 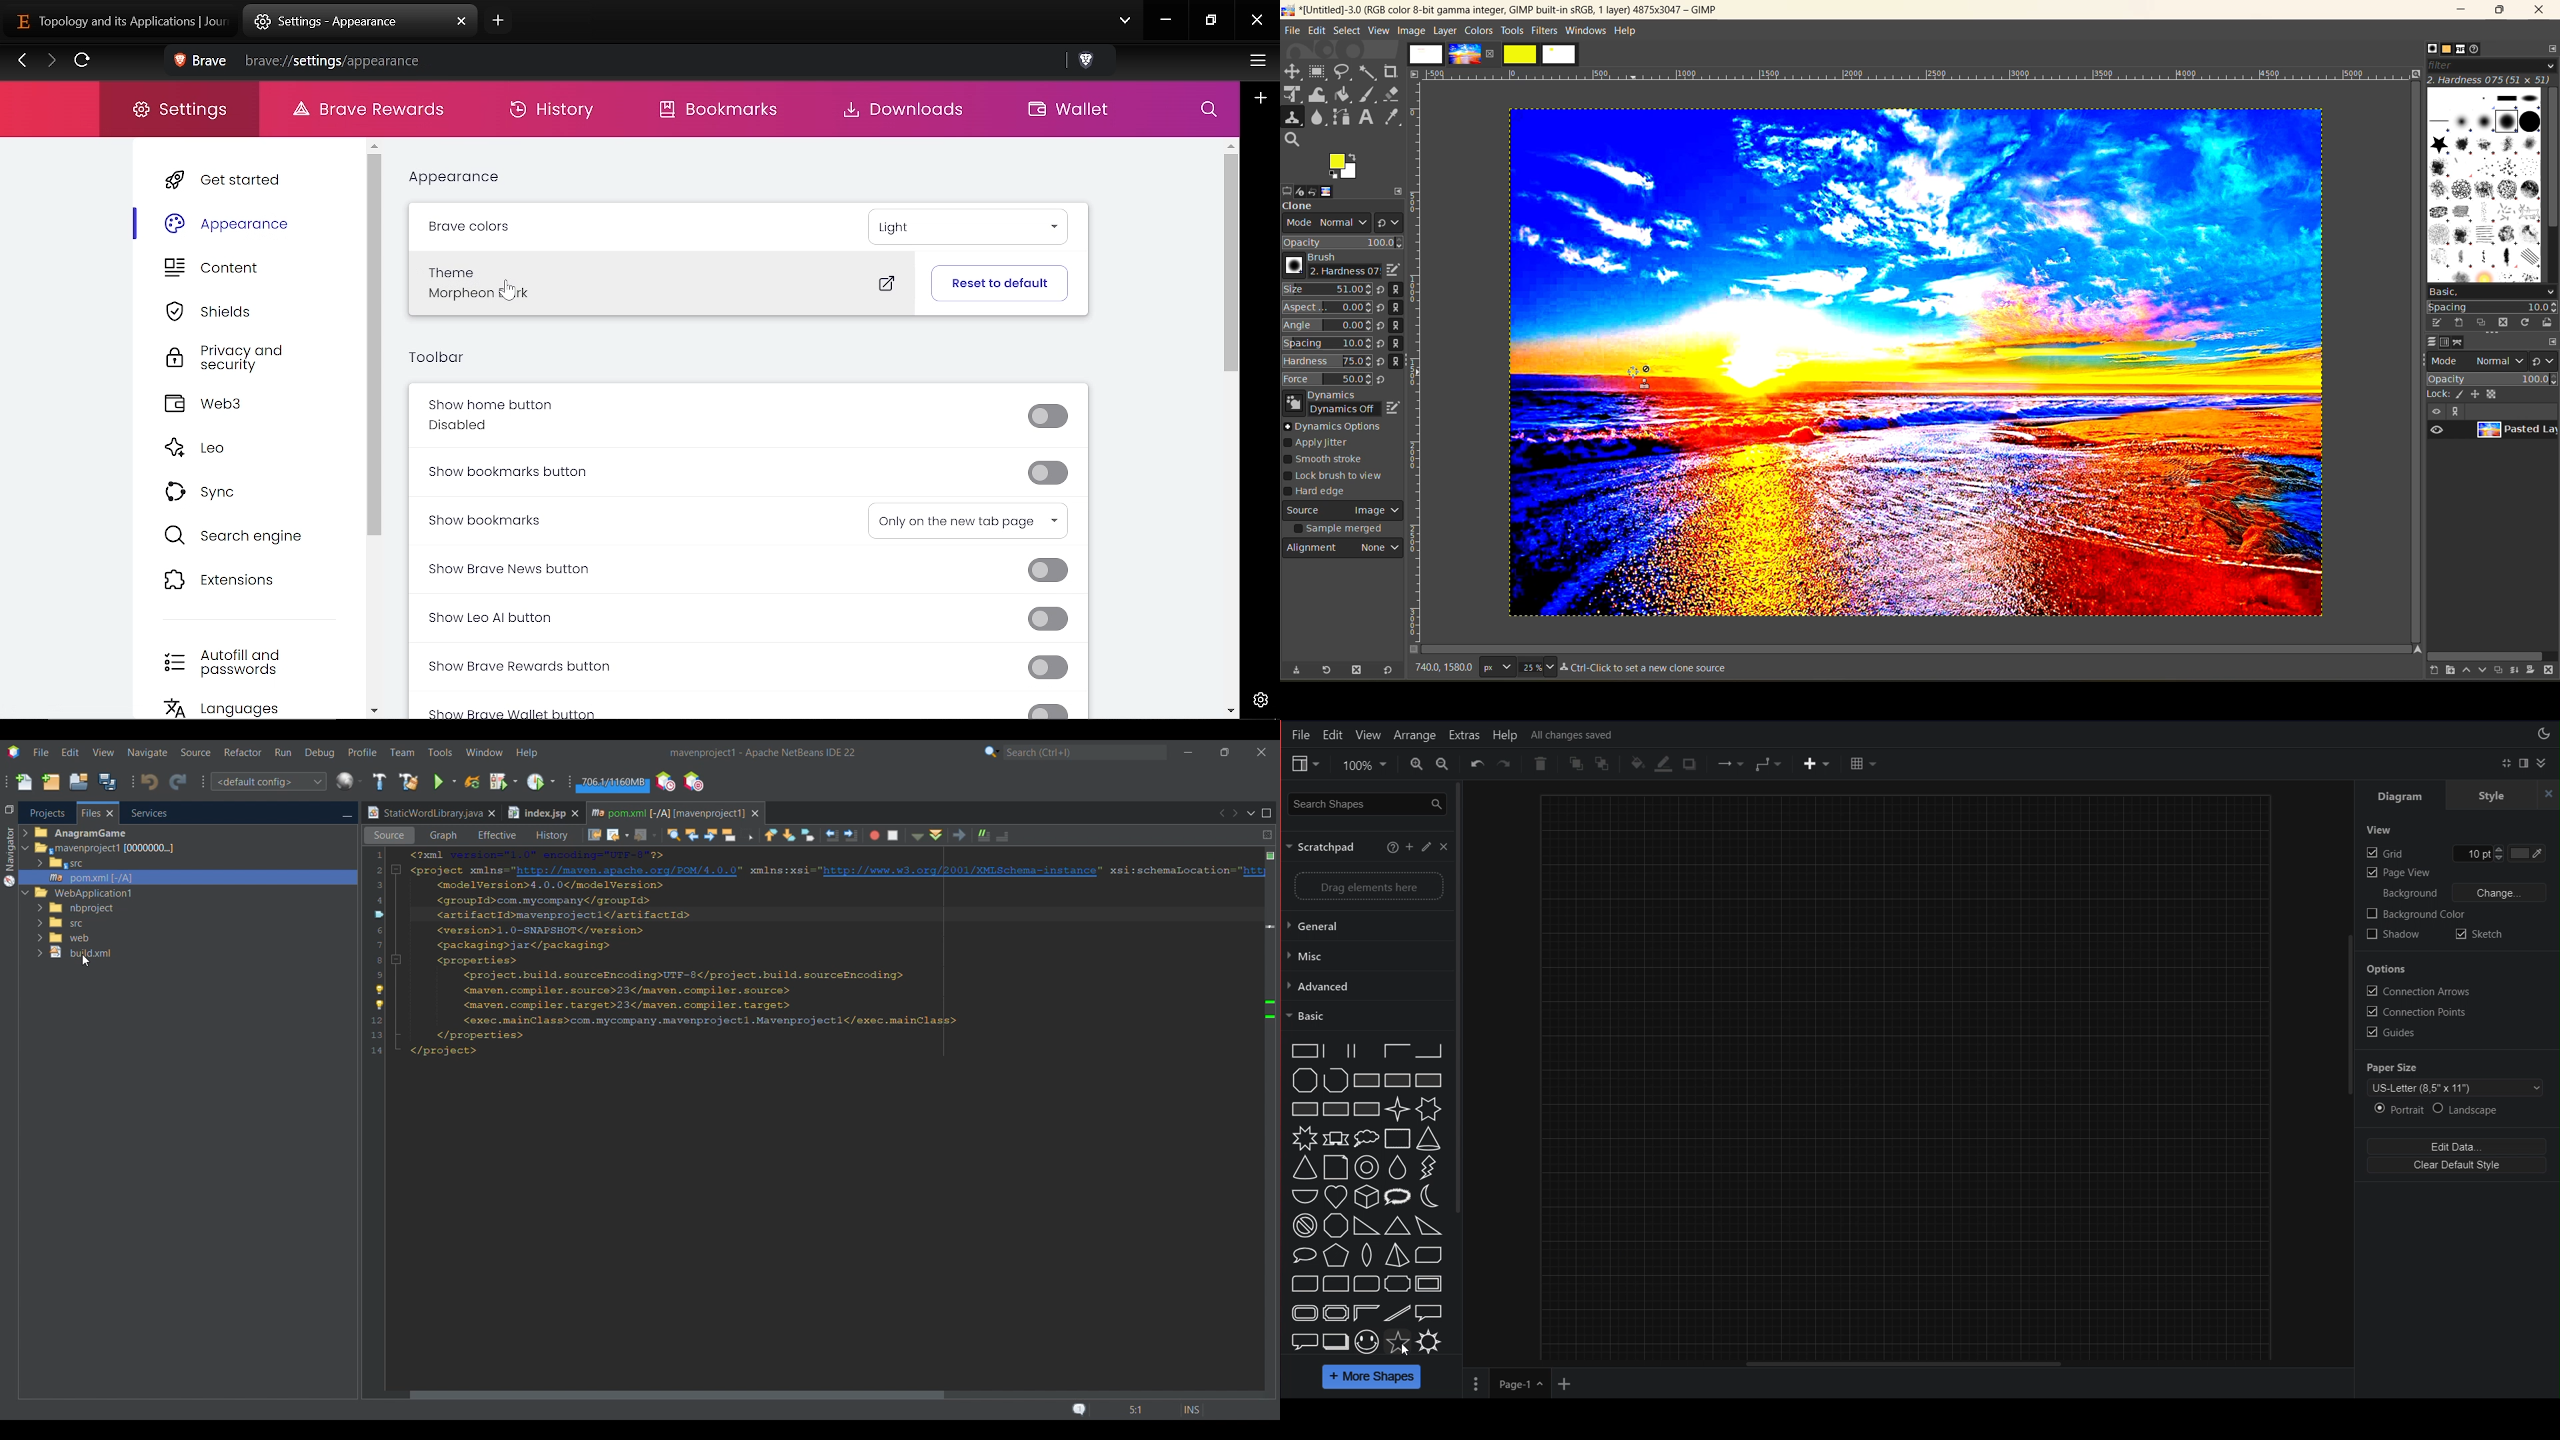 I want to click on Edit, so click(x=1428, y=847).